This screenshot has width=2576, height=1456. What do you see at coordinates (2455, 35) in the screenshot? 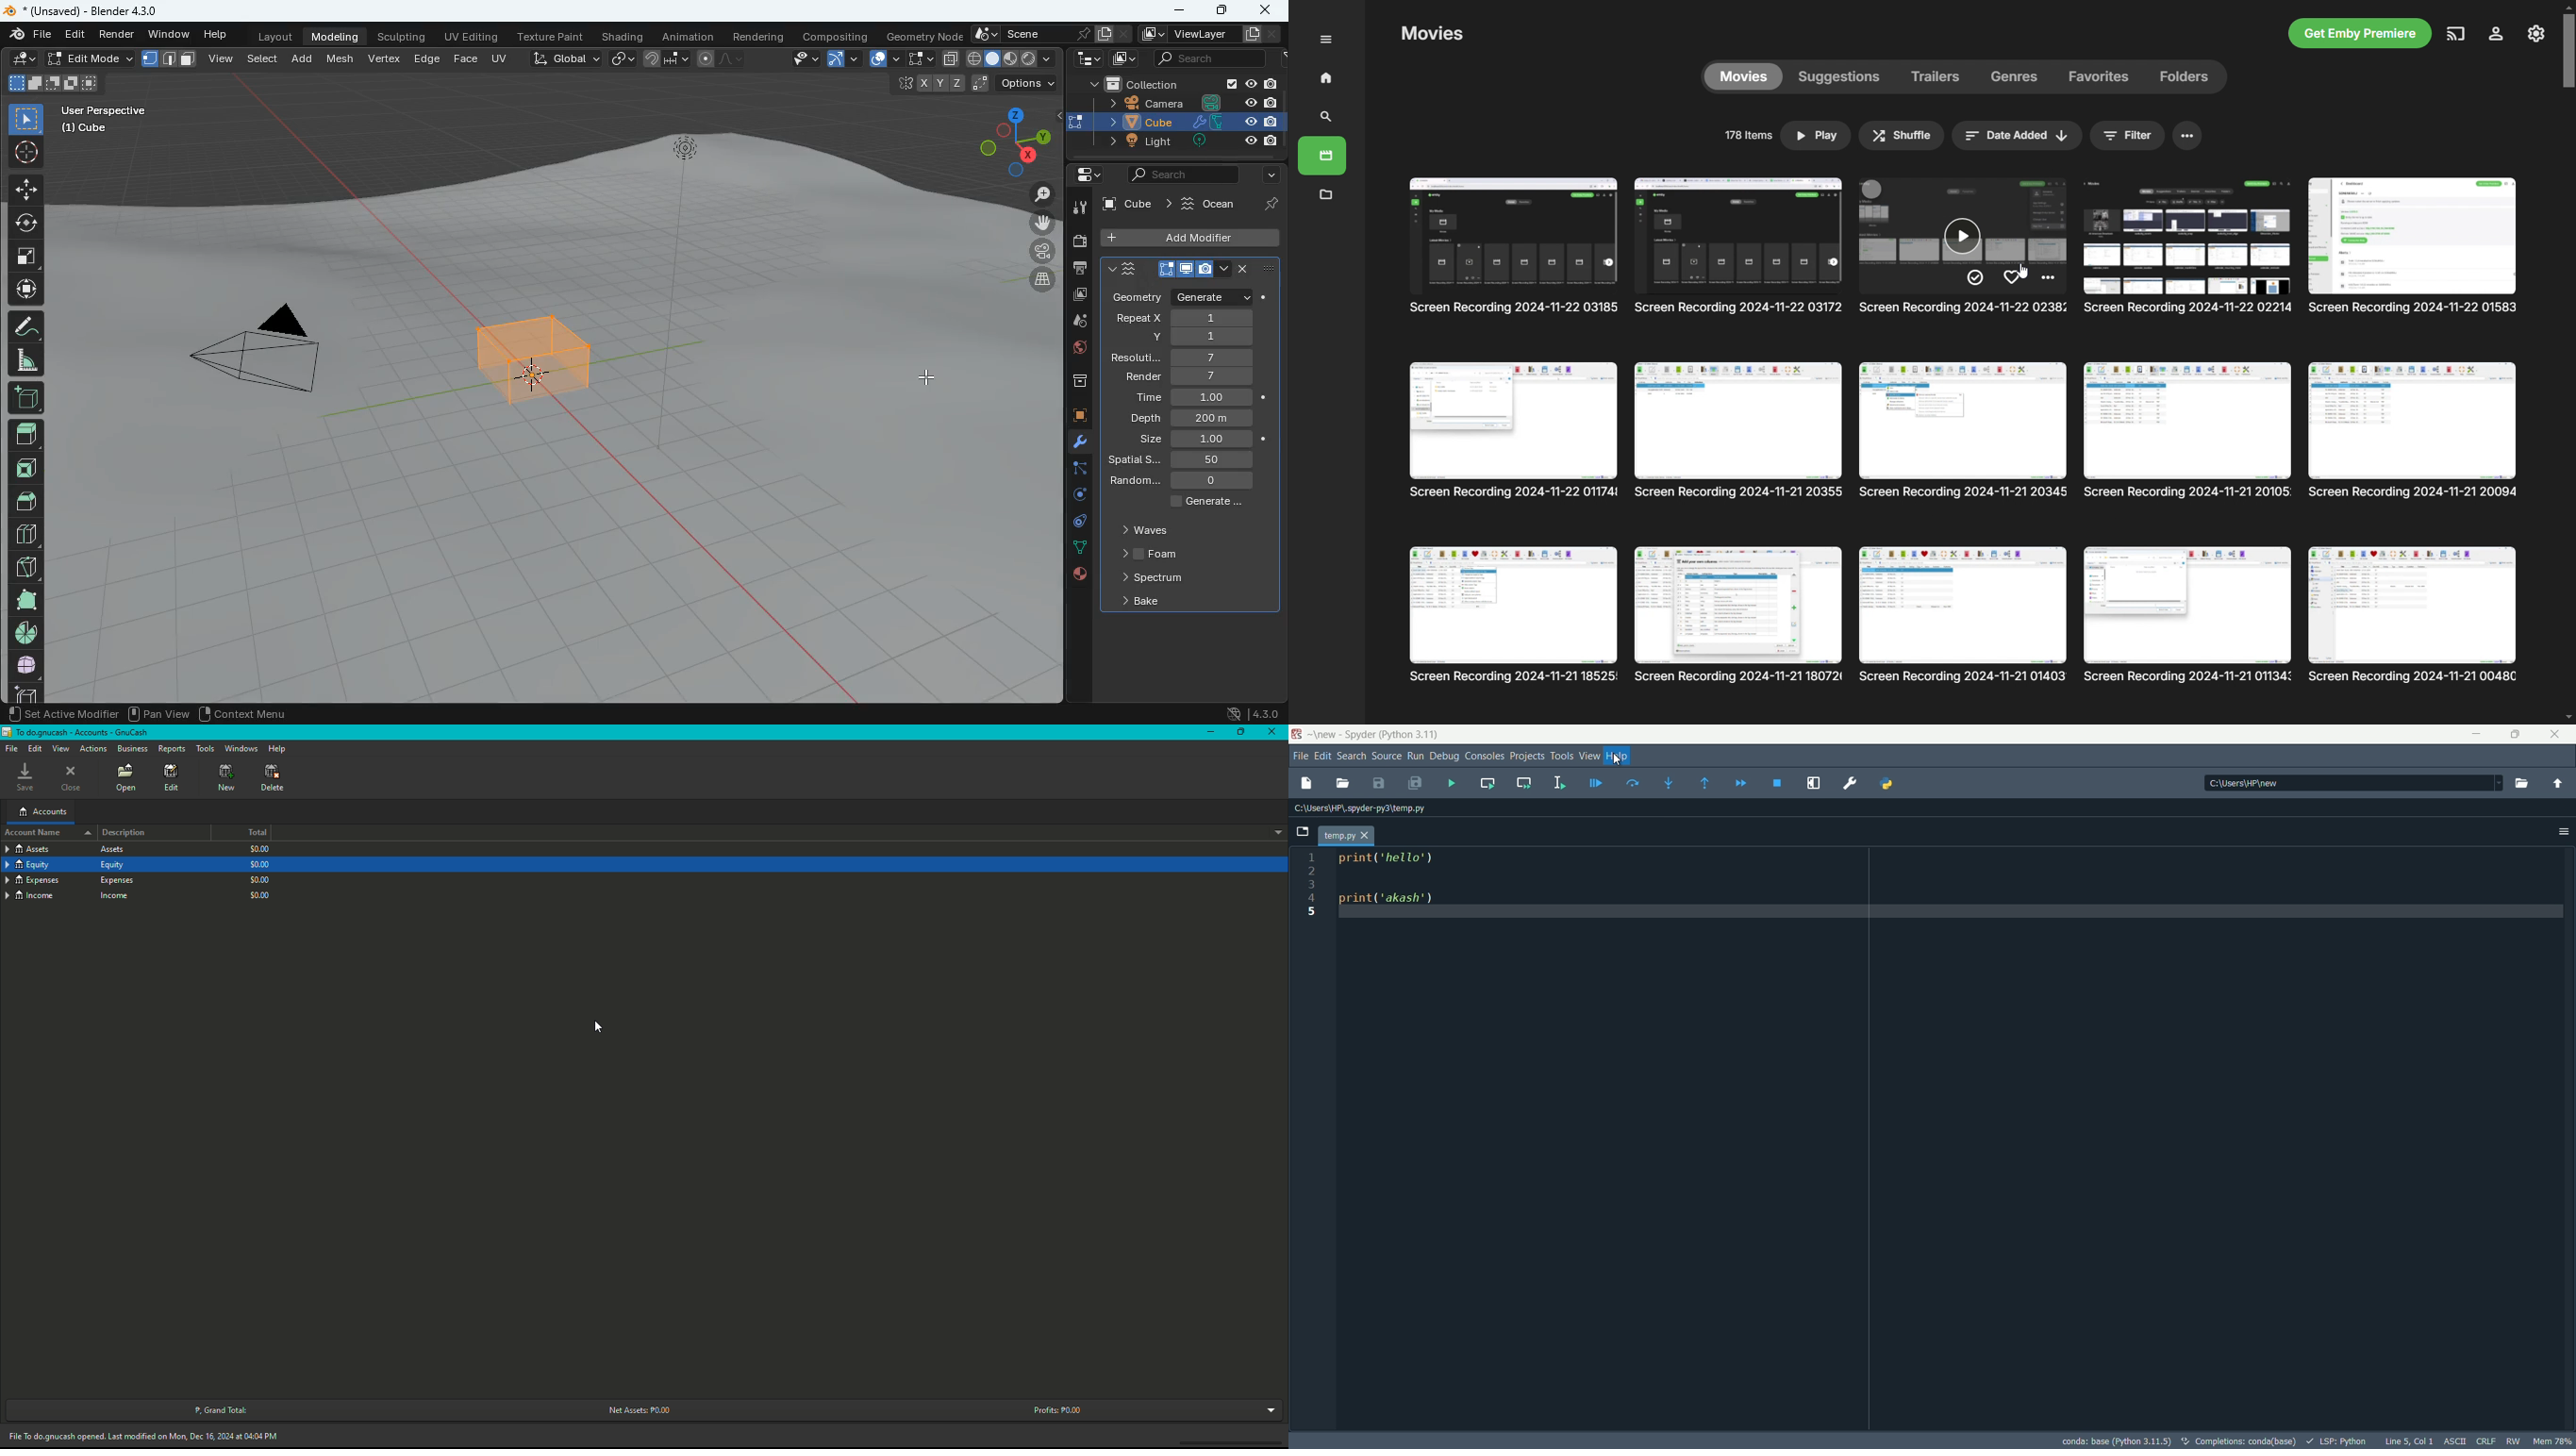
I see `play on another device` at bounding box center [2455, 35].